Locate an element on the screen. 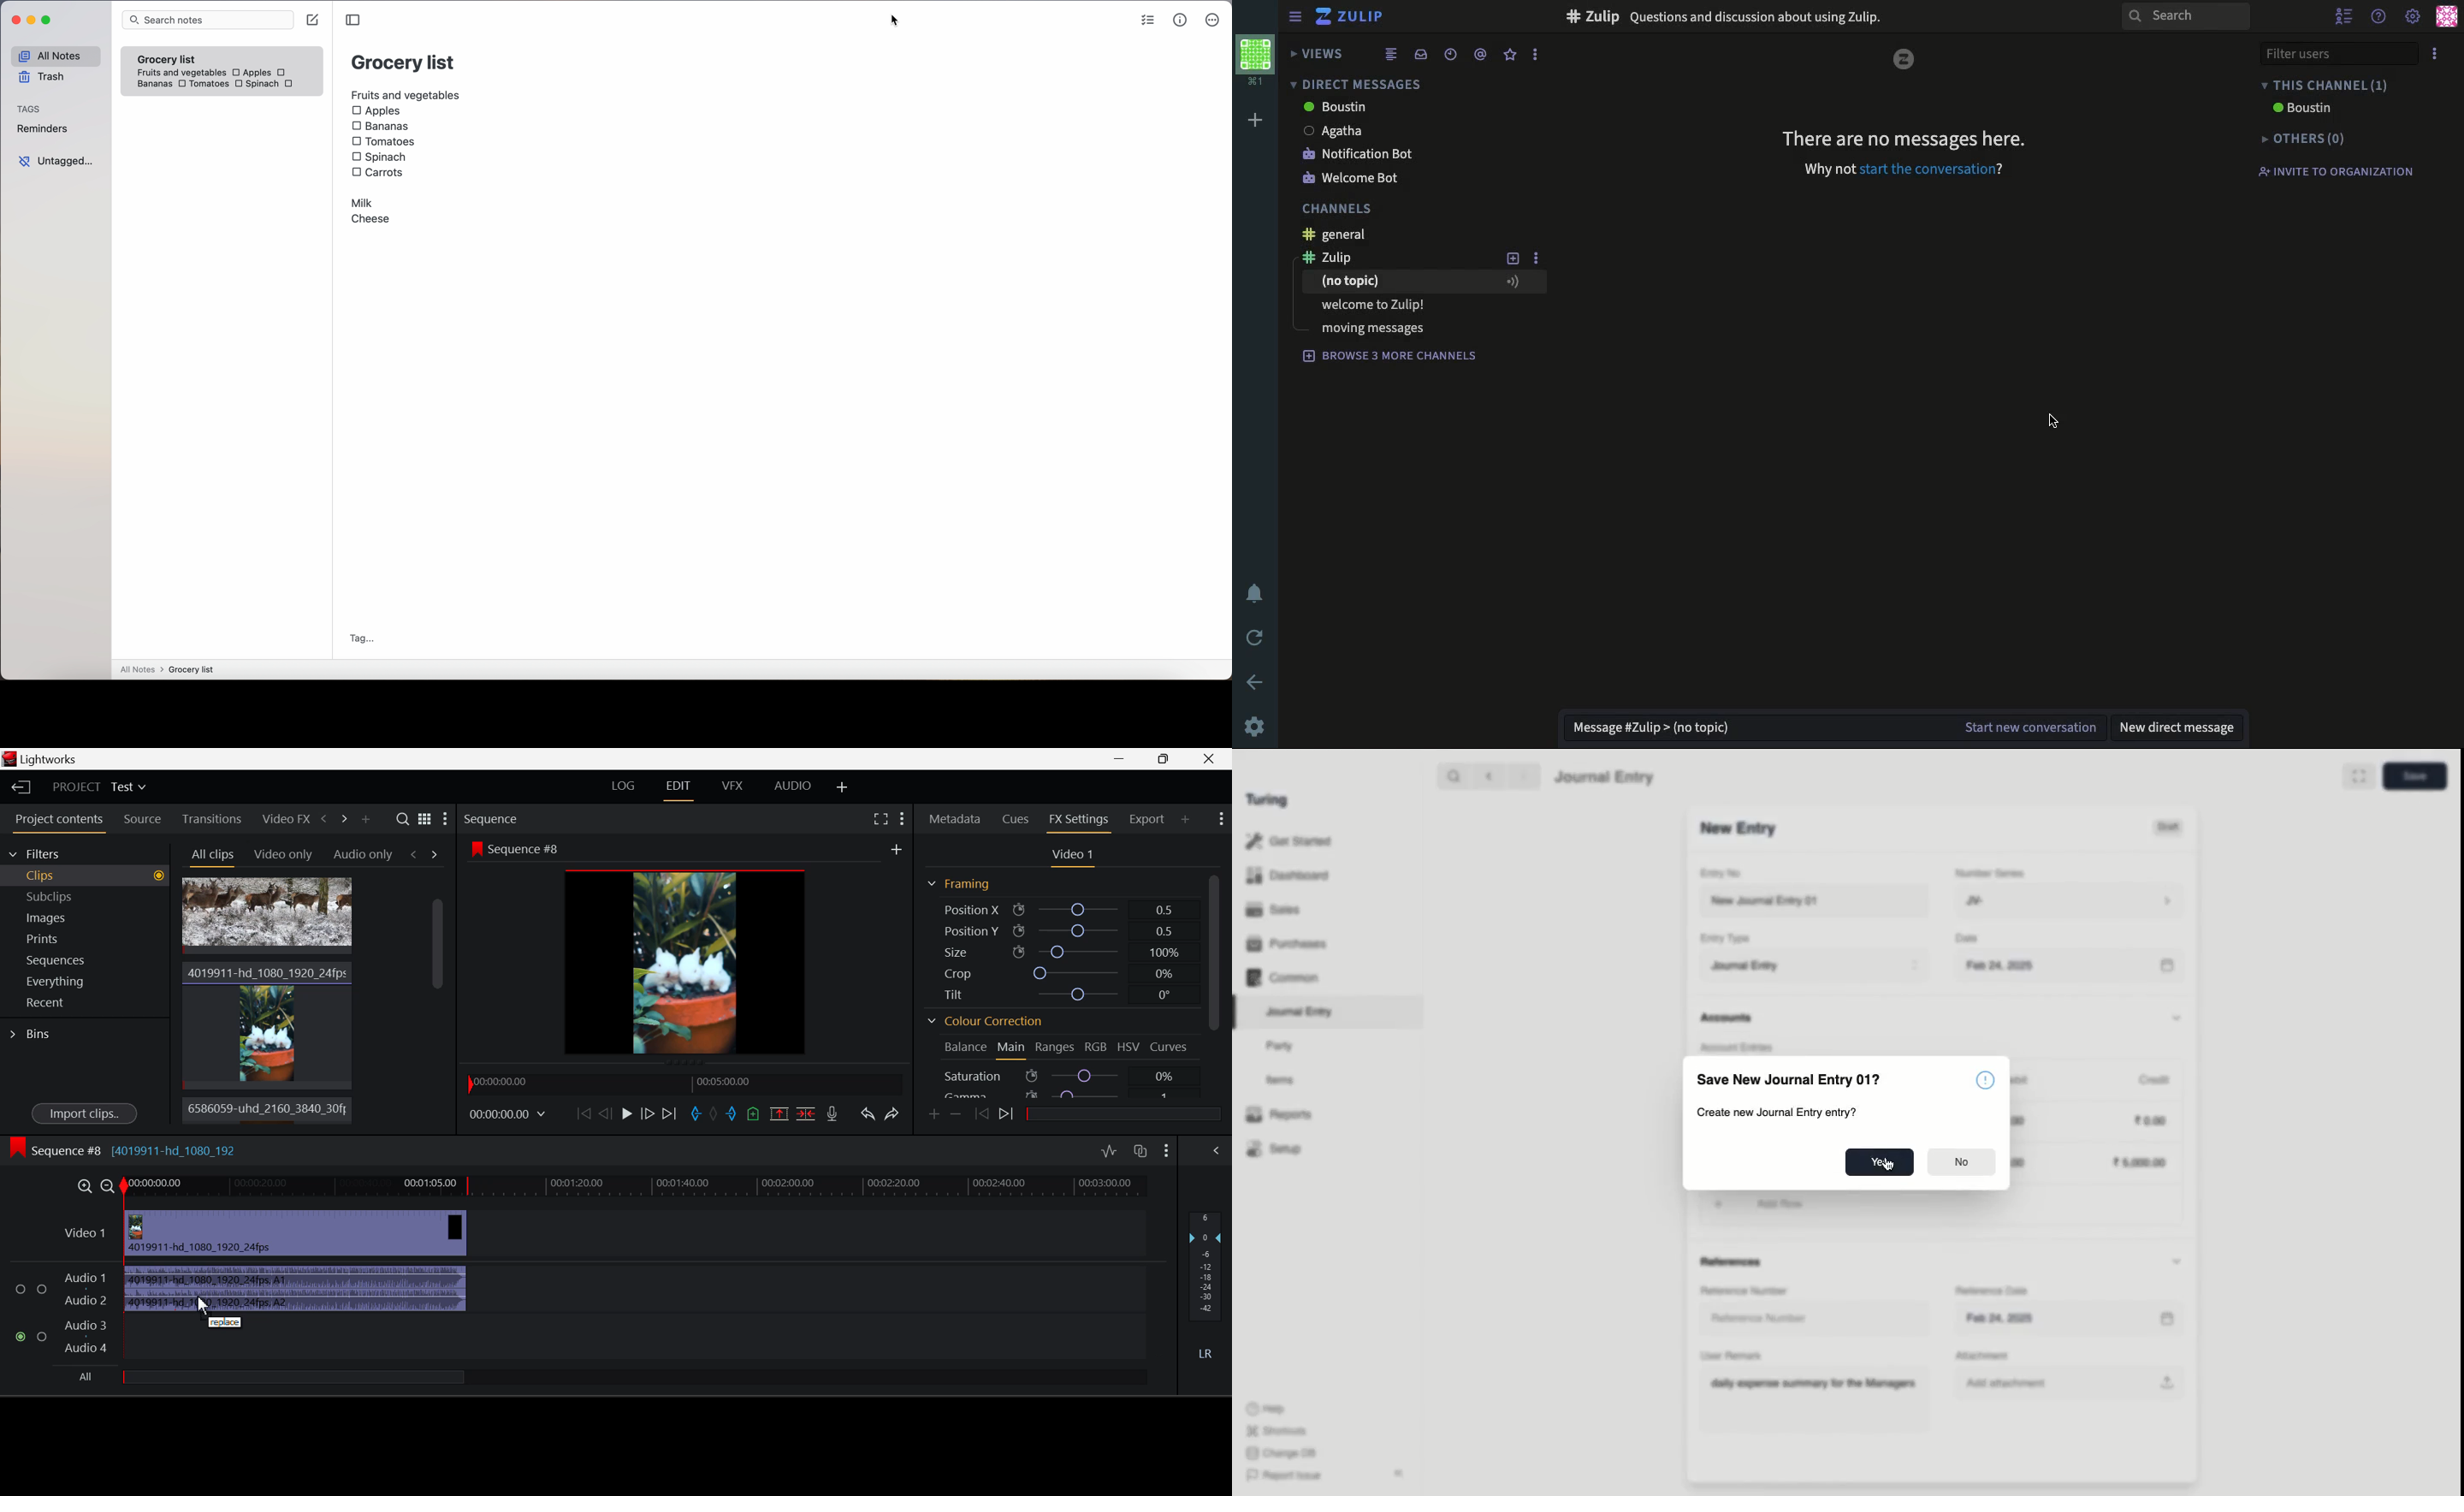 Image resolution: width=2464 pixels, height=1512 pixels. start new conversation is located at coordinates (2028, 723).